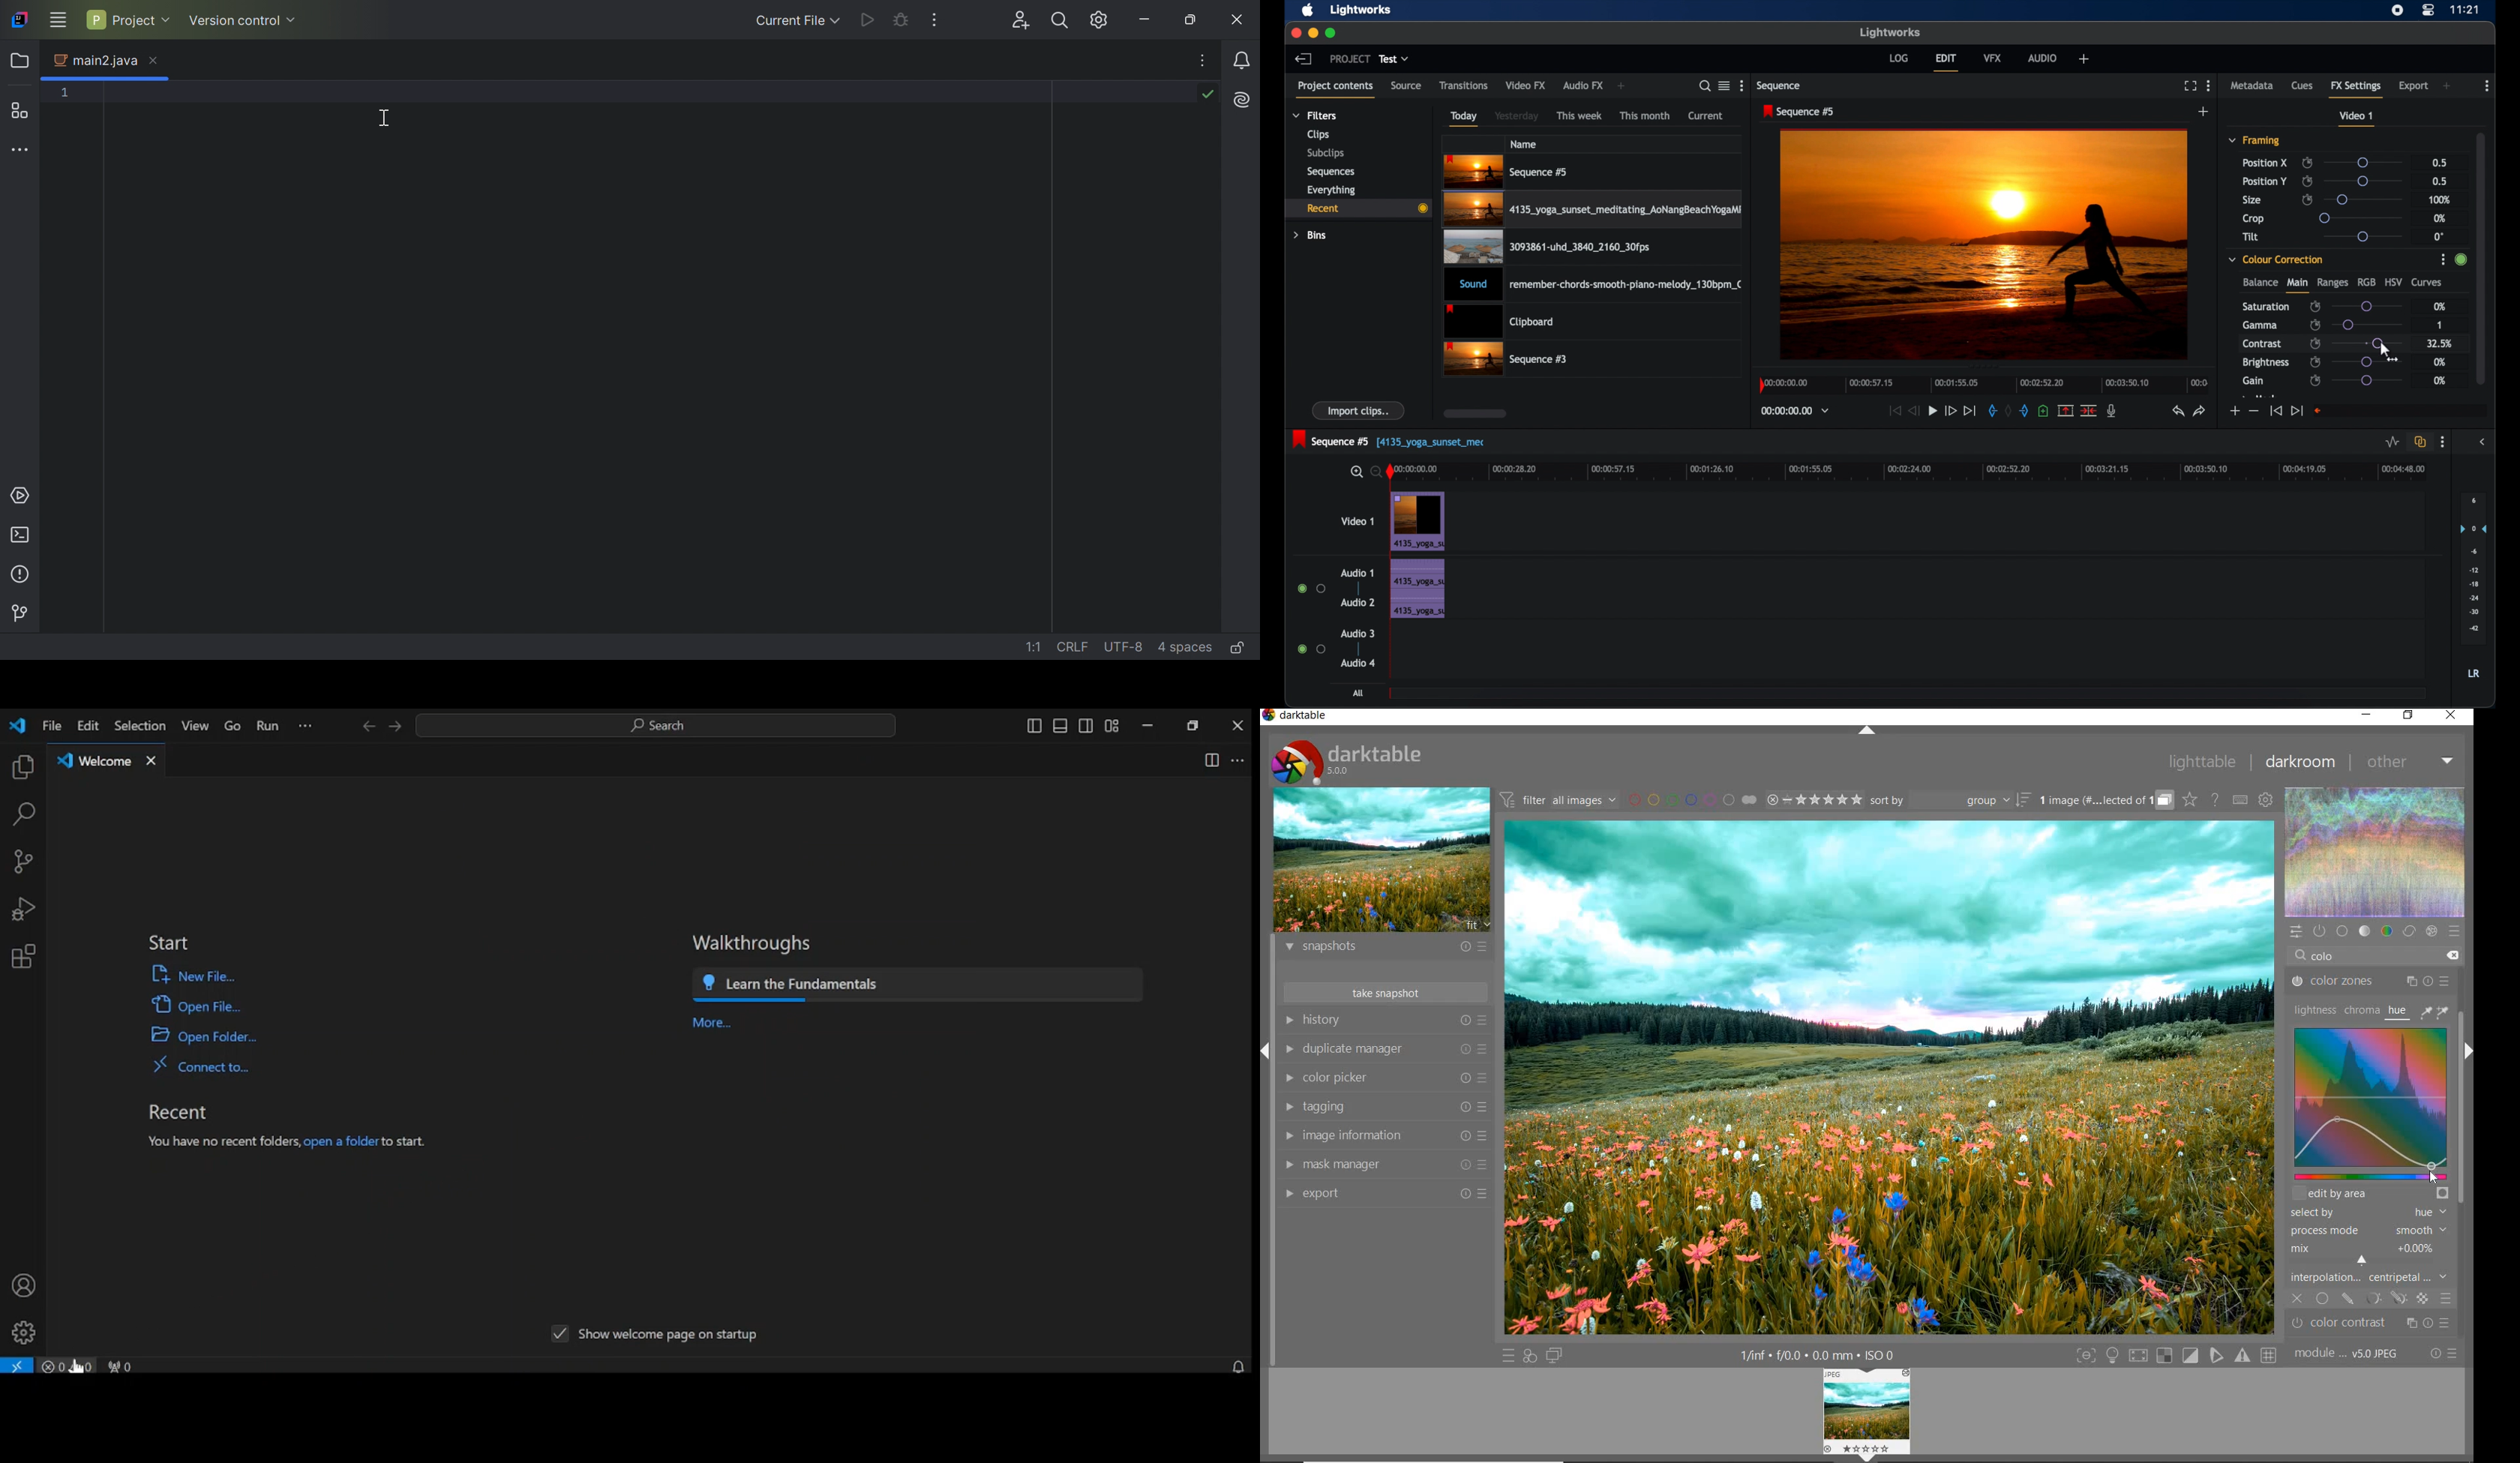  Describe the element at coordinates (1358, 662) in the screenshot. I see `audio 4` at that location.